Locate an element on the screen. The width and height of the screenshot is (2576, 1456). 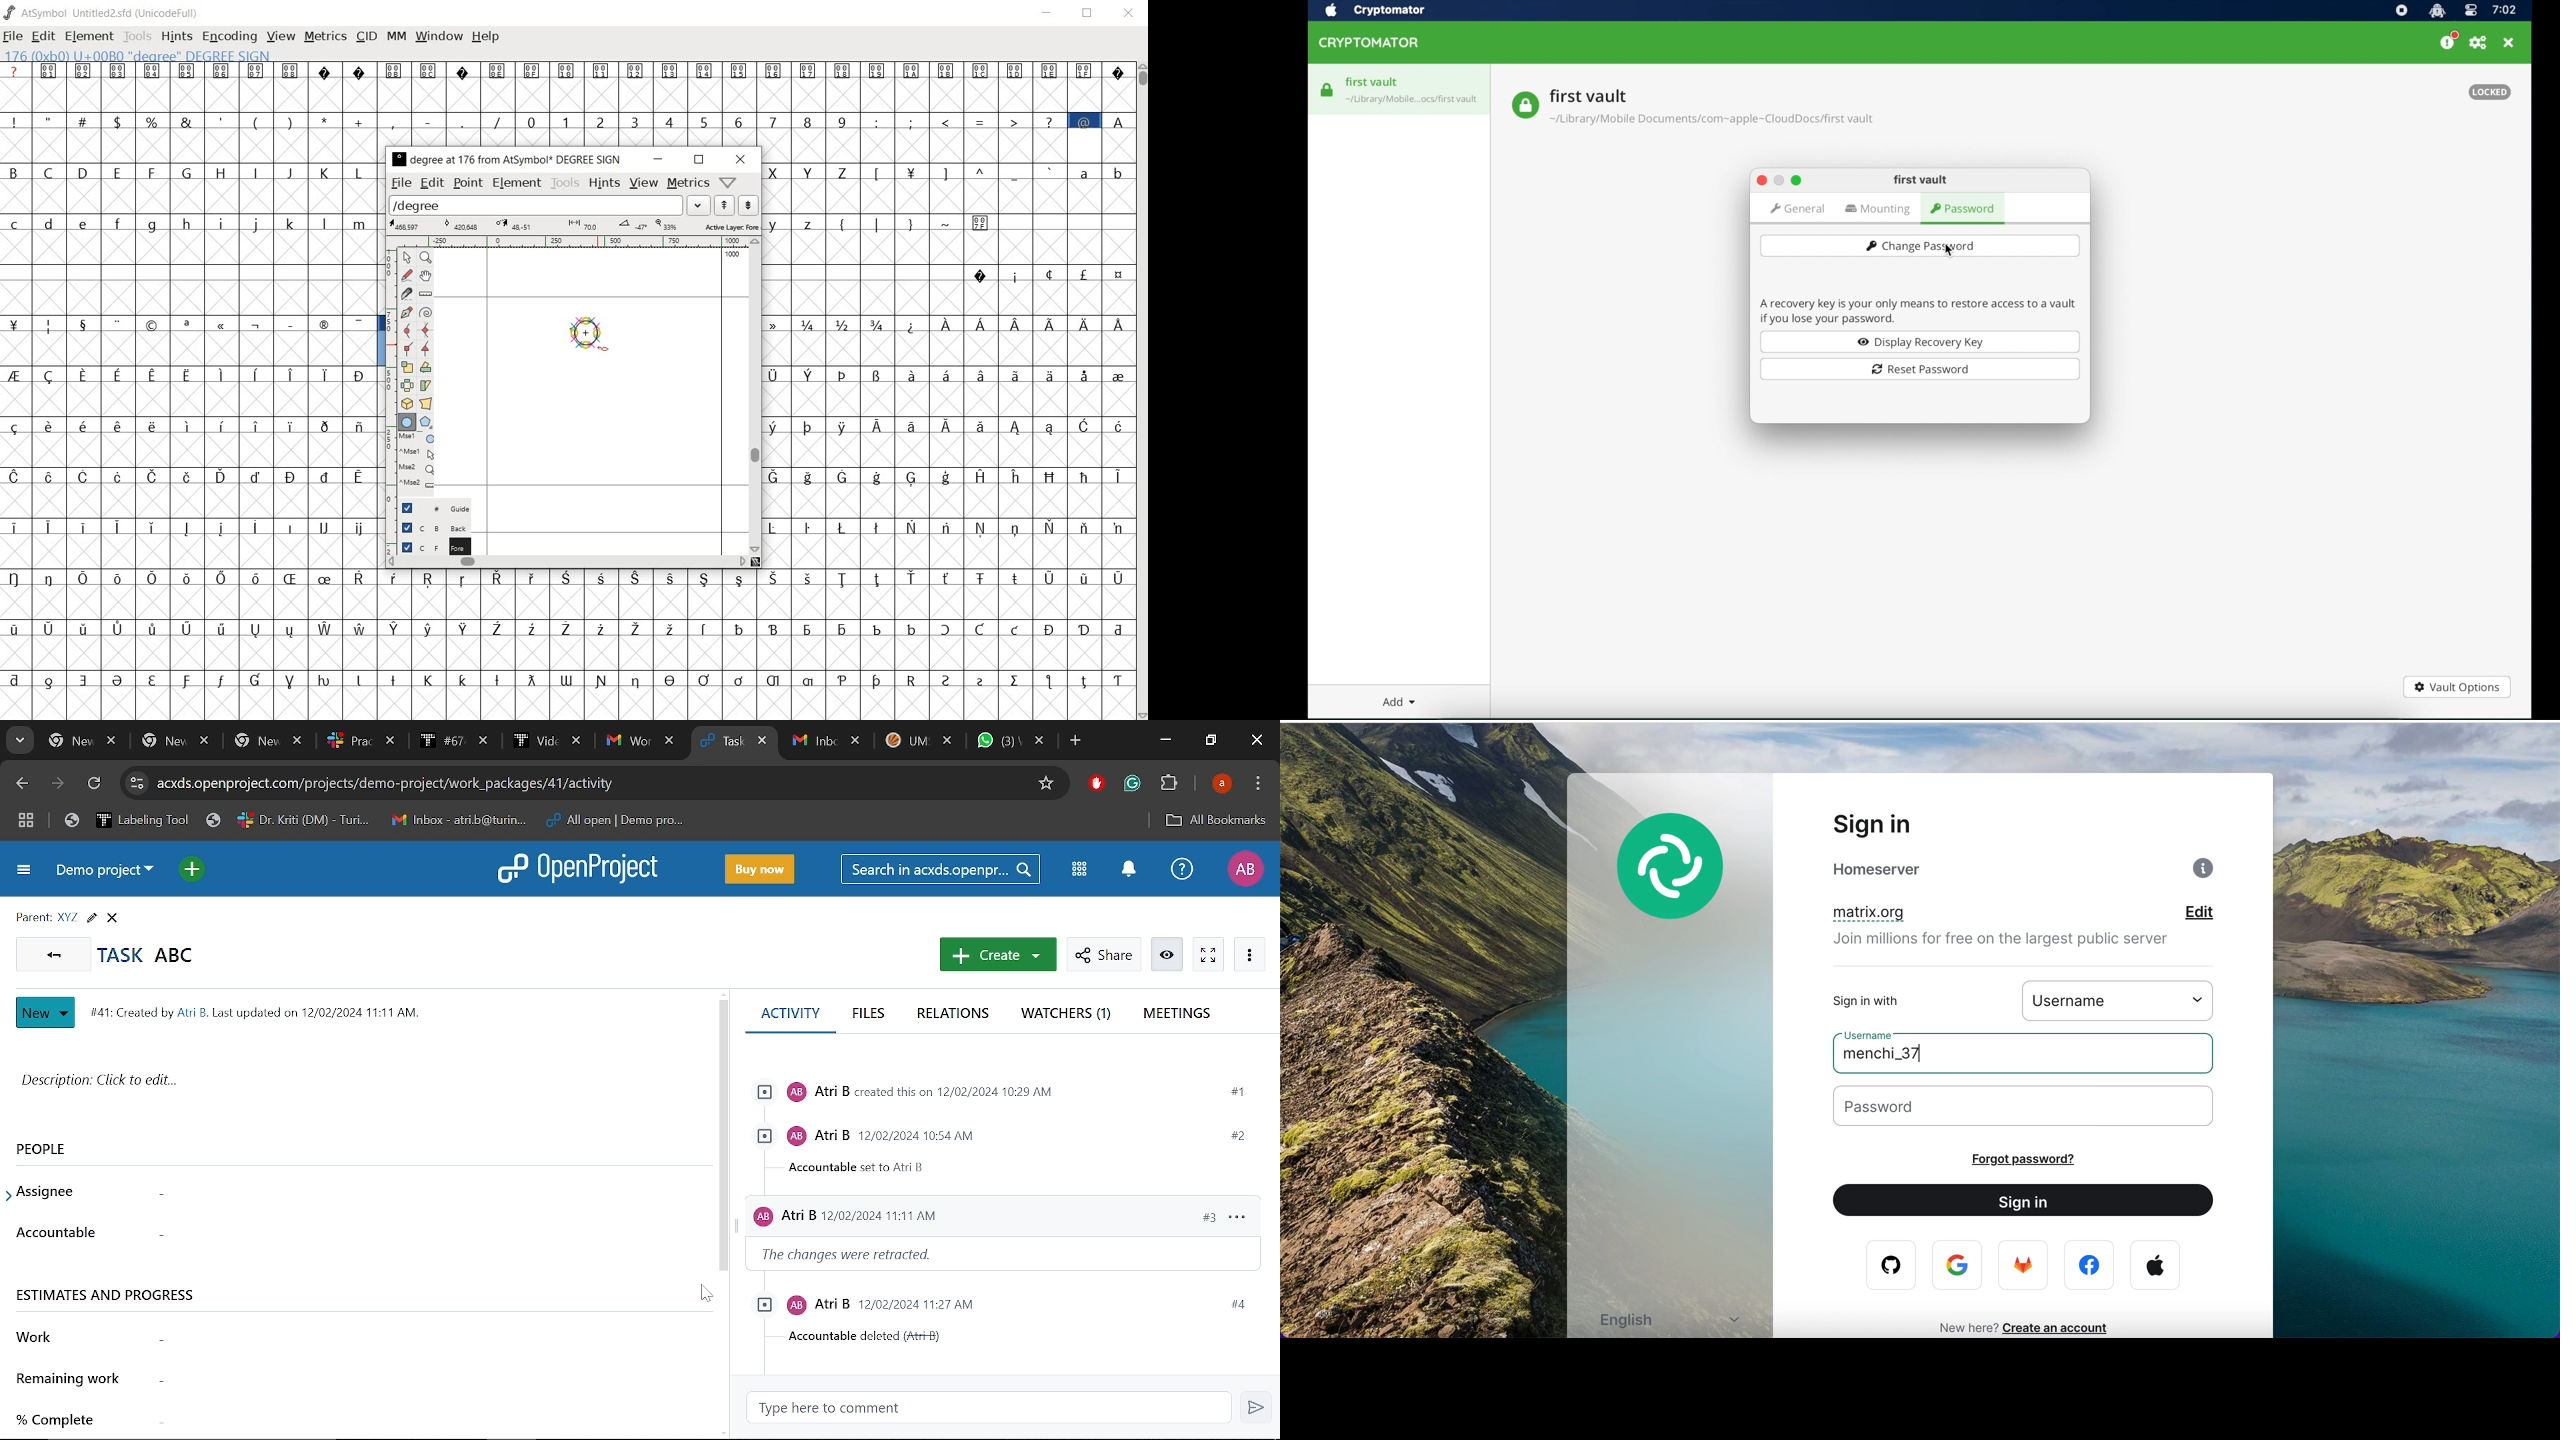
special characters is located at coordinates (254, 120).